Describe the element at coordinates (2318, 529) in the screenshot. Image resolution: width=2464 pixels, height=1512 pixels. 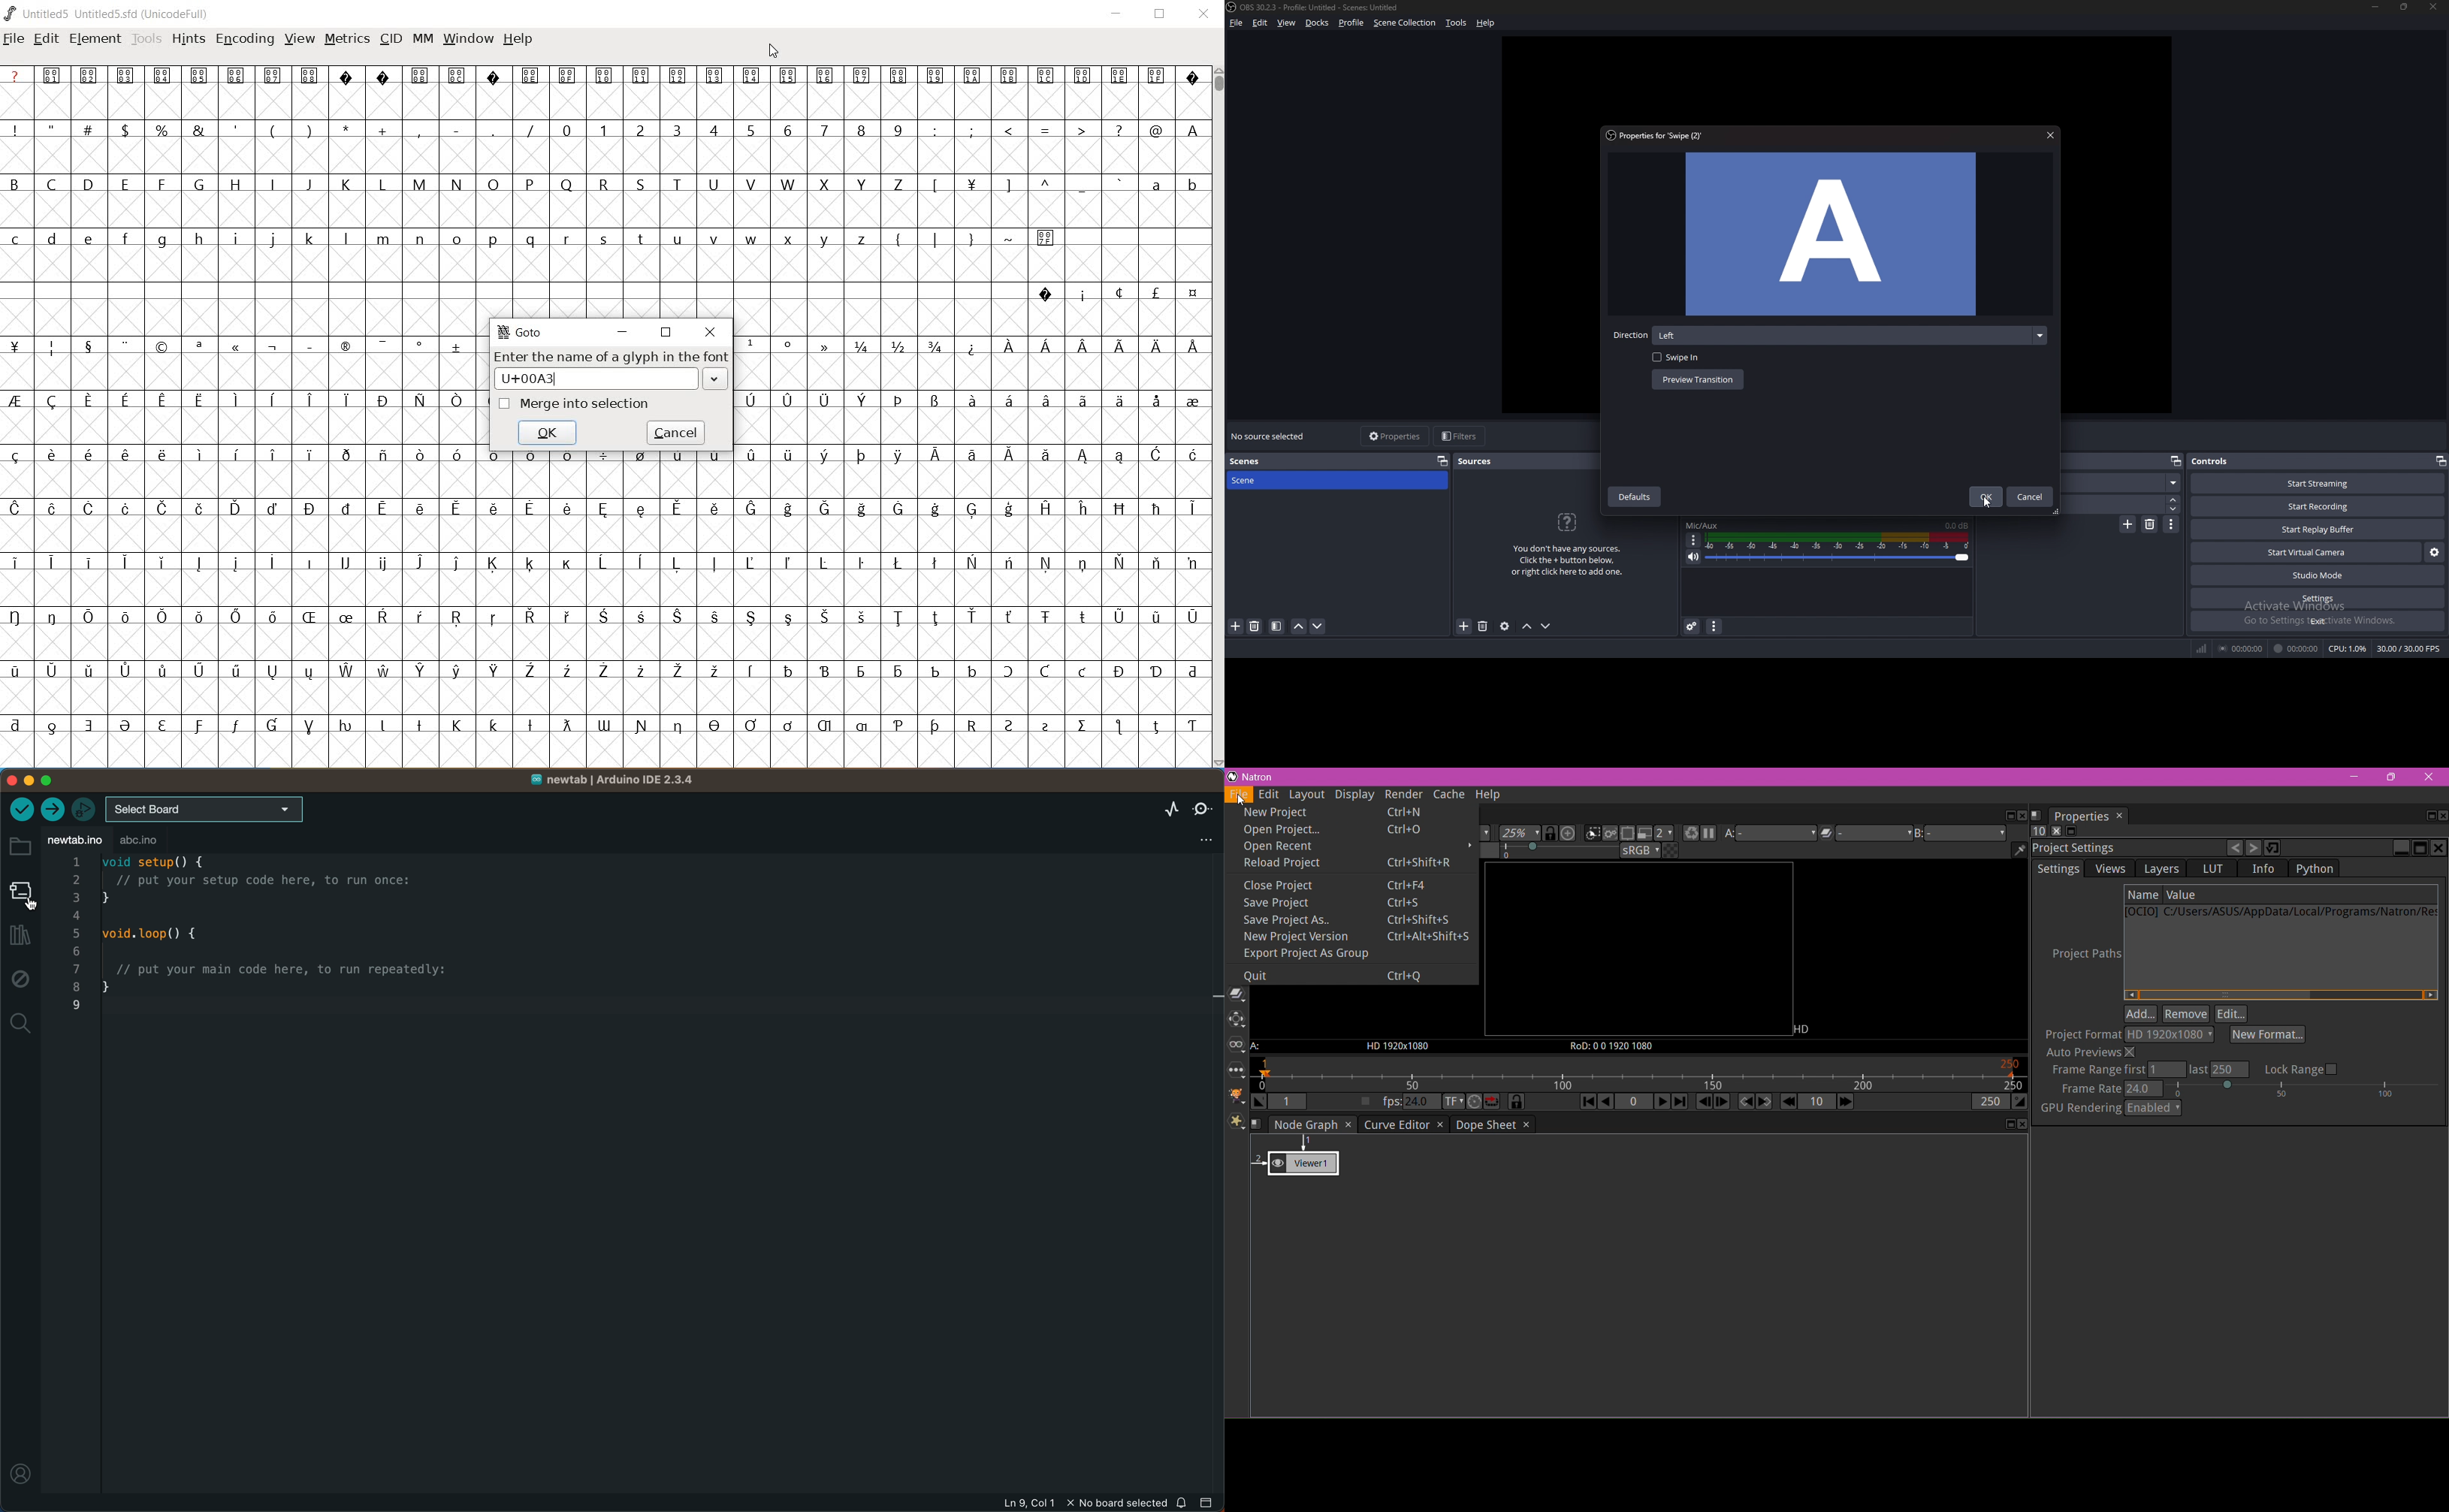
I see `start play buffer` at that location.